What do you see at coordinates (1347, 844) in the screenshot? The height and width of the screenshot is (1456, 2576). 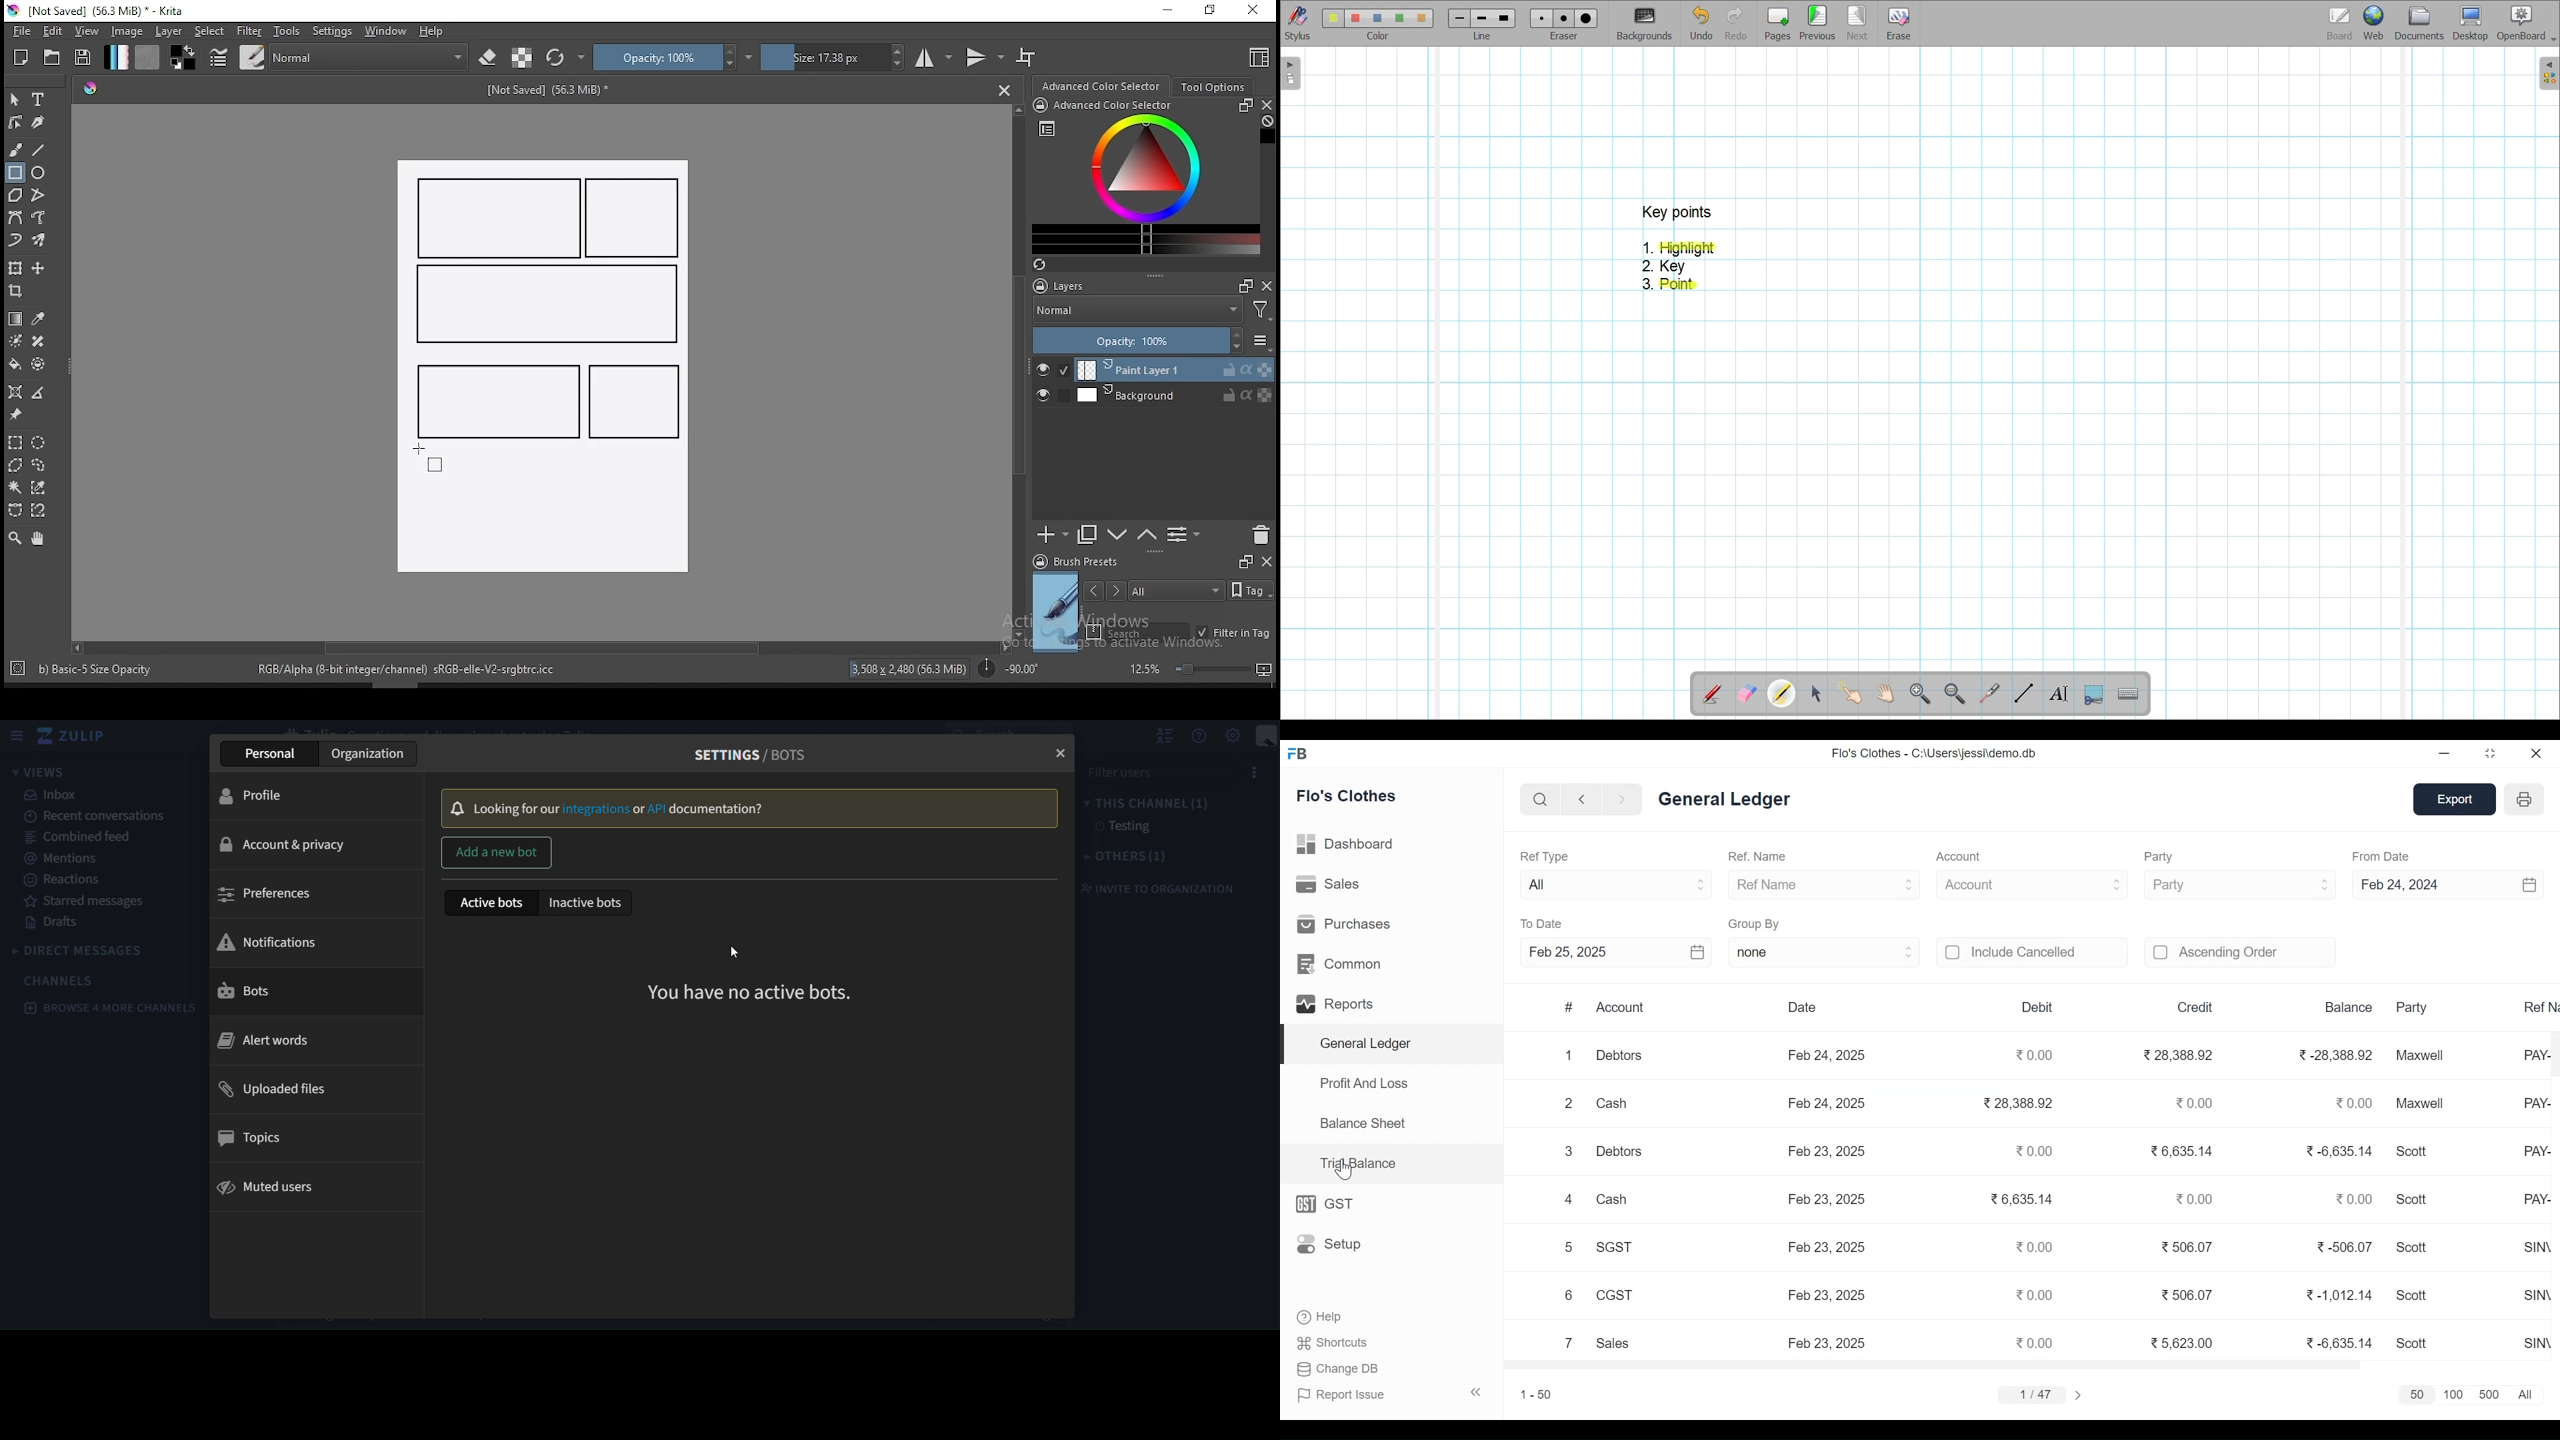 I see `Dashboard` at bounding box center [1347, 844].